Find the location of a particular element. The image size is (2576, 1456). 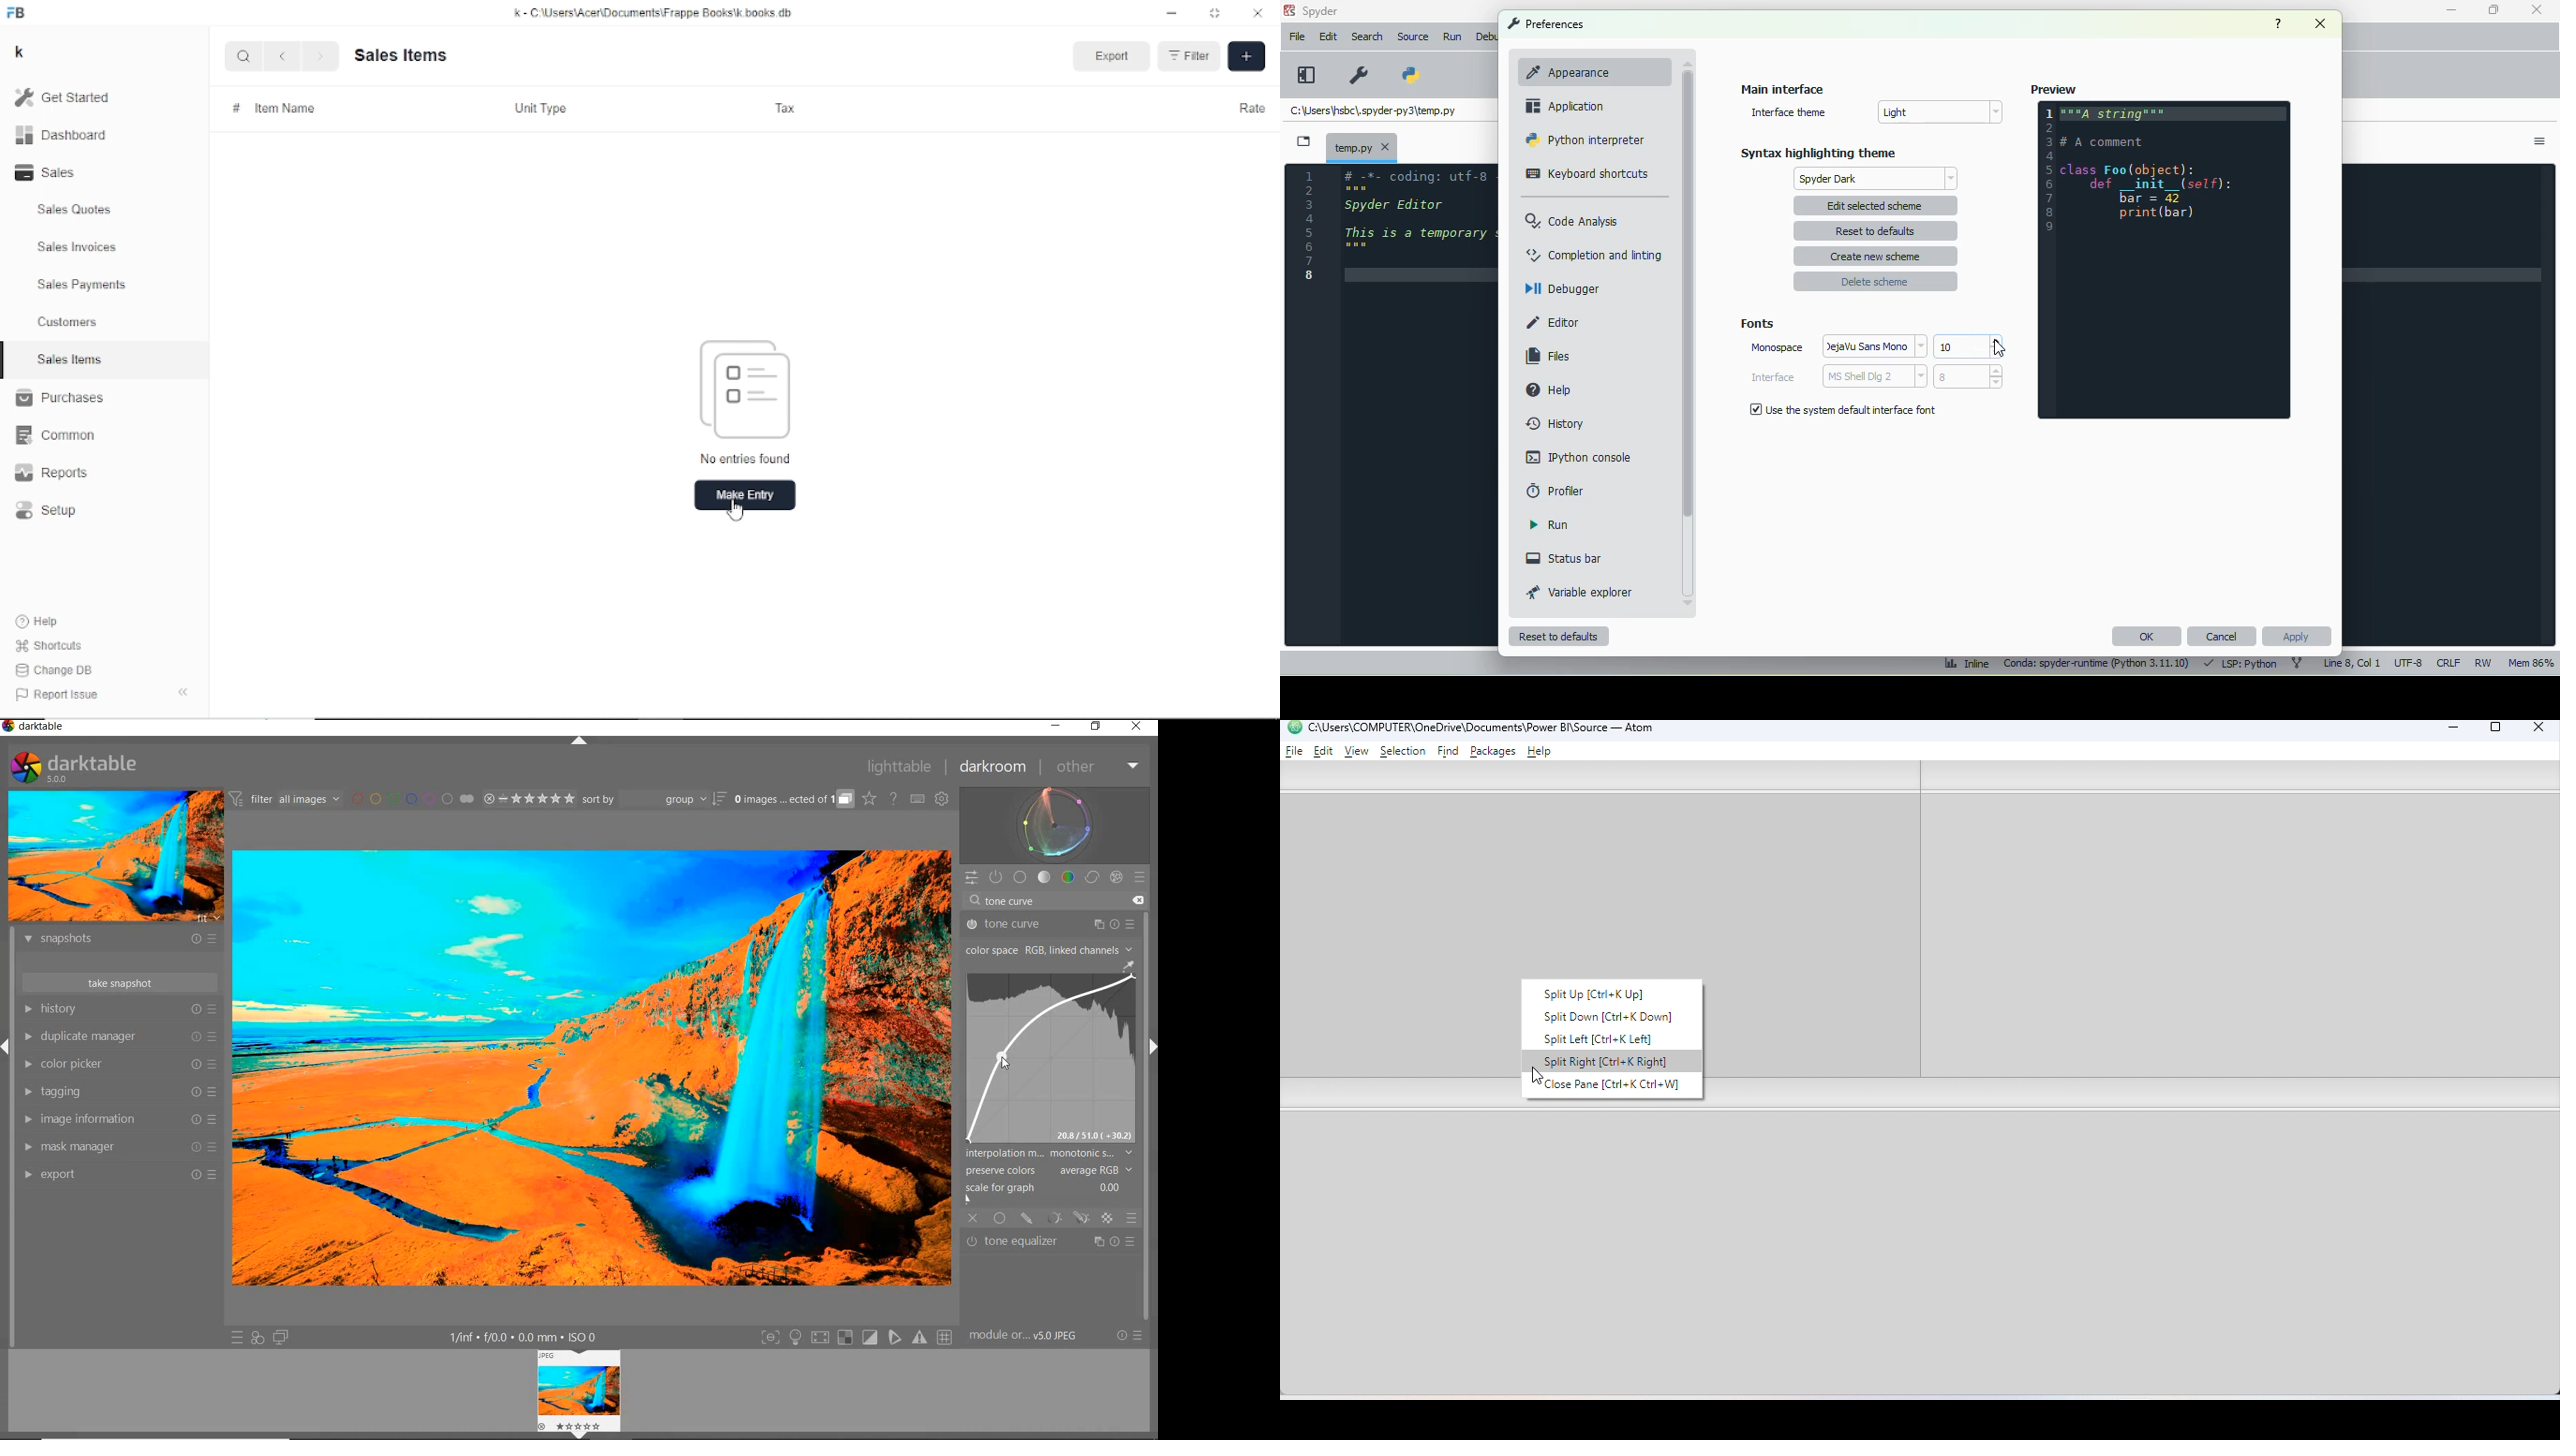

CLICK TO CHANGE THE OVERLAYS SHOWN ON THUMBNAILS is located at coordinates (870, 799).